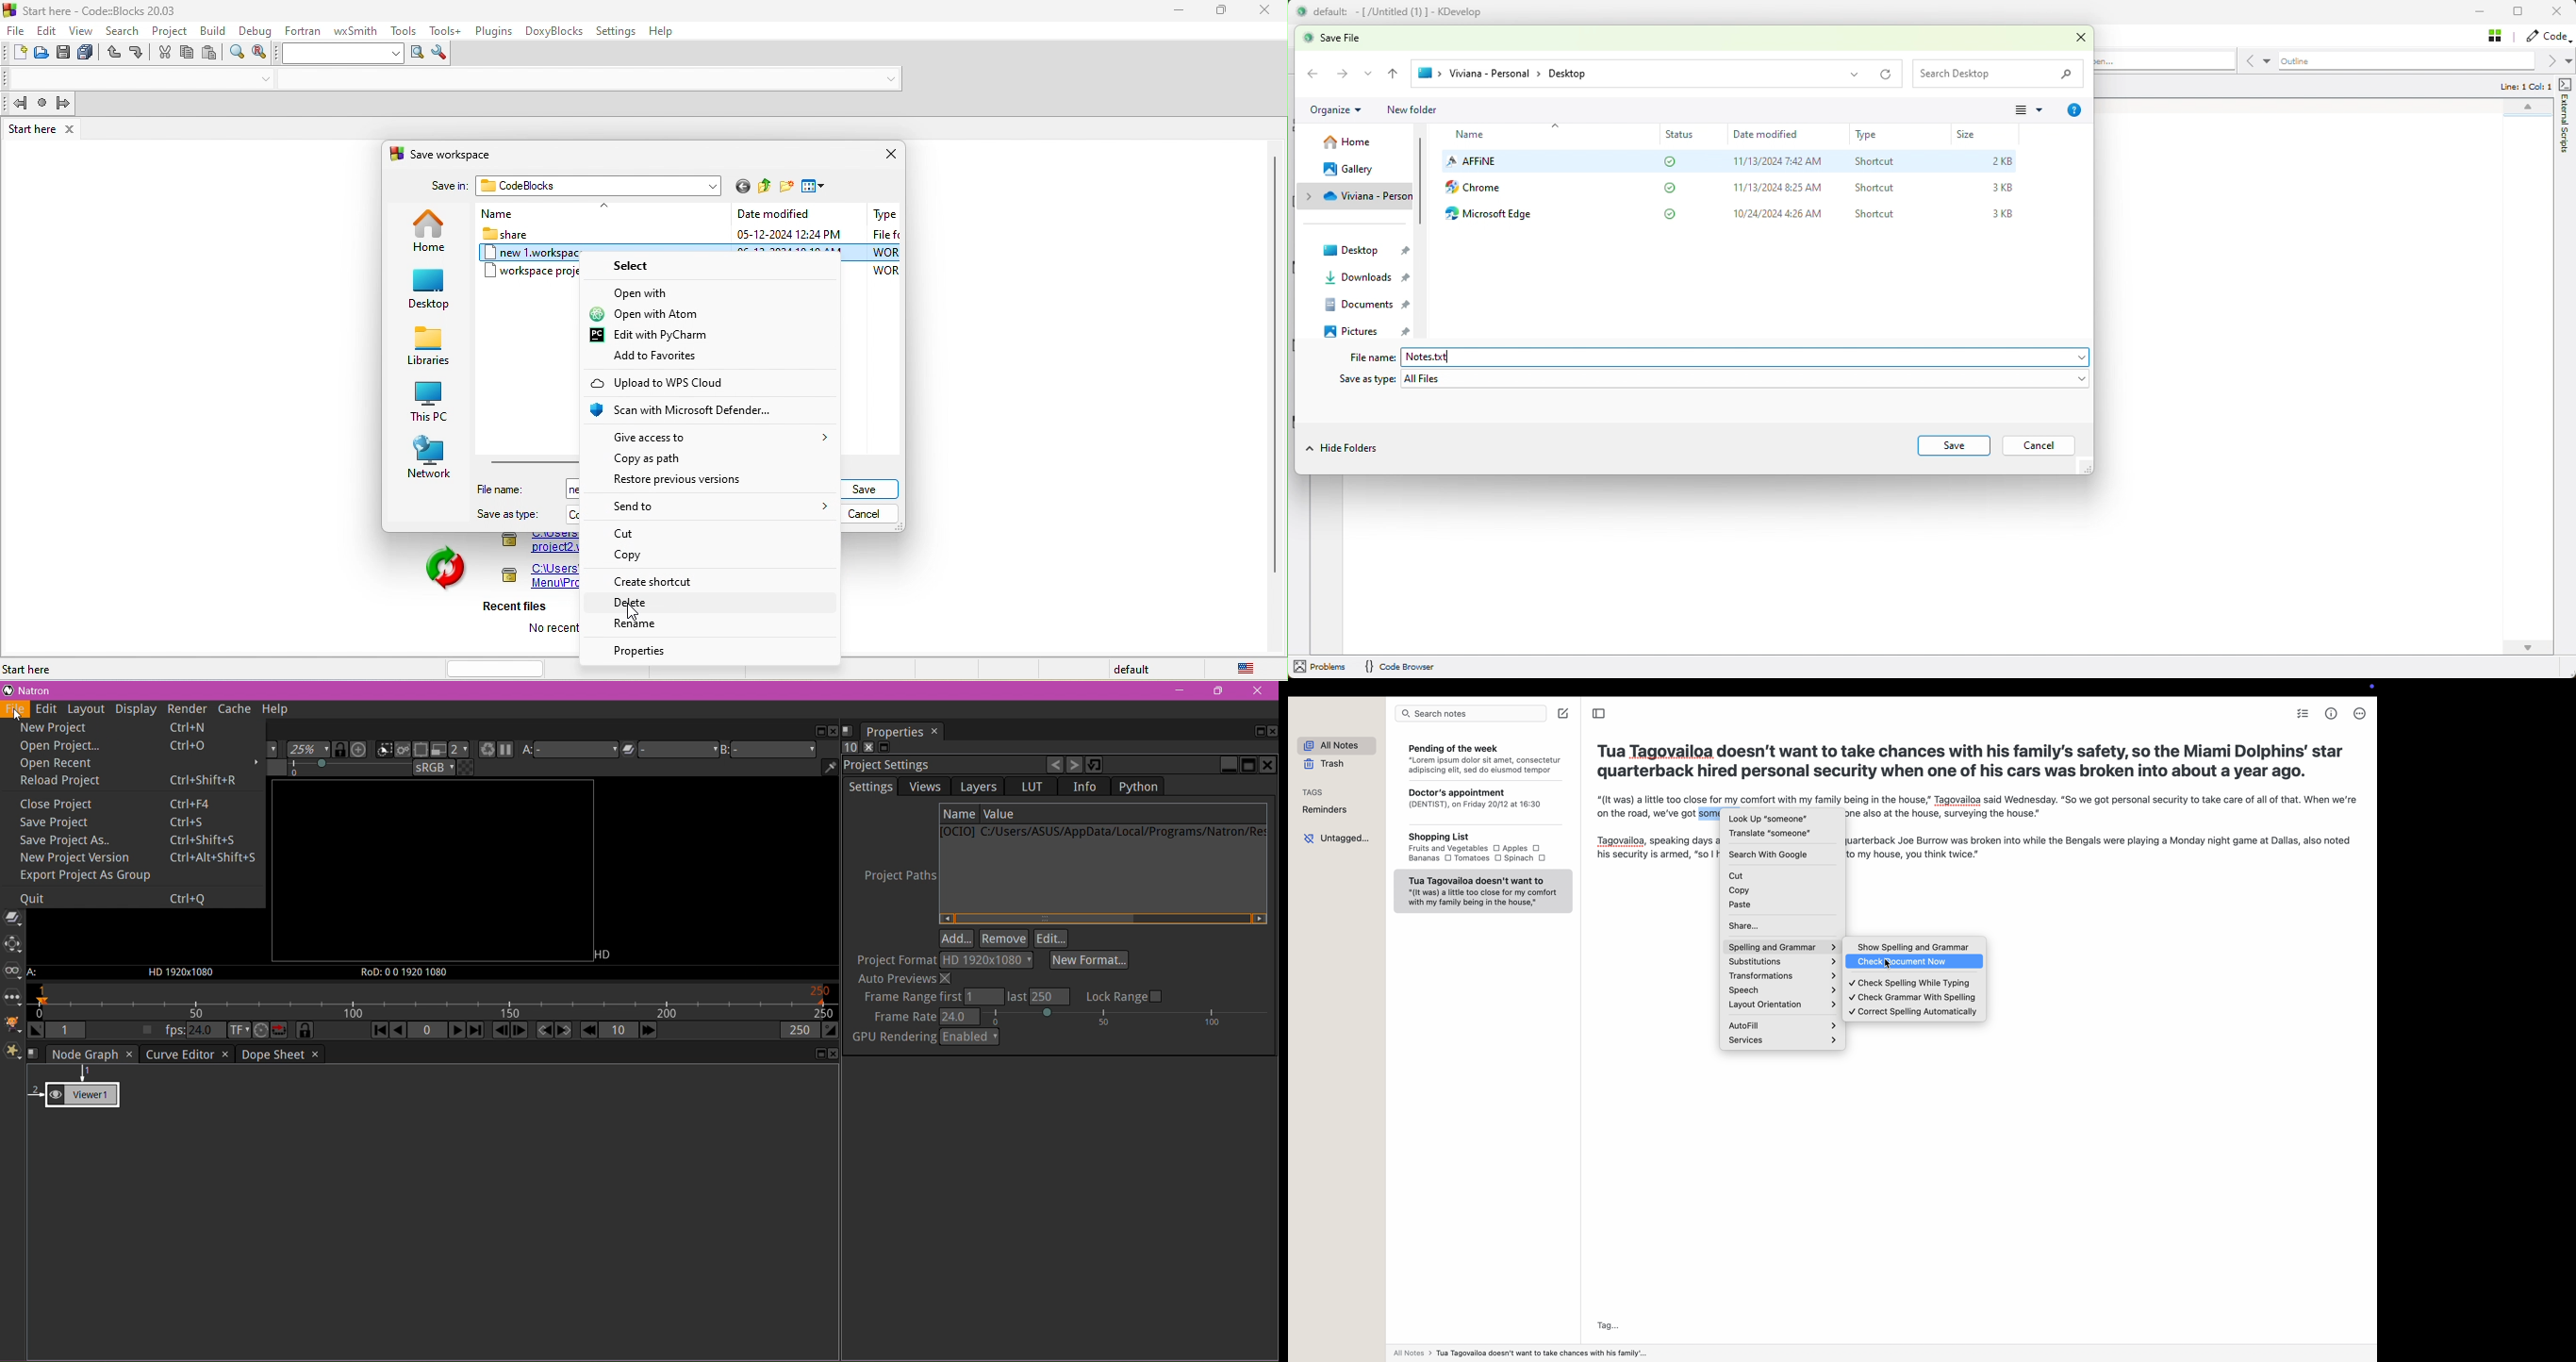 Image resolution: width=2576 pixels, height=1372 pixels. What do you see at coordinates (315, 1053) in the screenshot?
I see `Close Tab` at bounding box center [315, 1053].